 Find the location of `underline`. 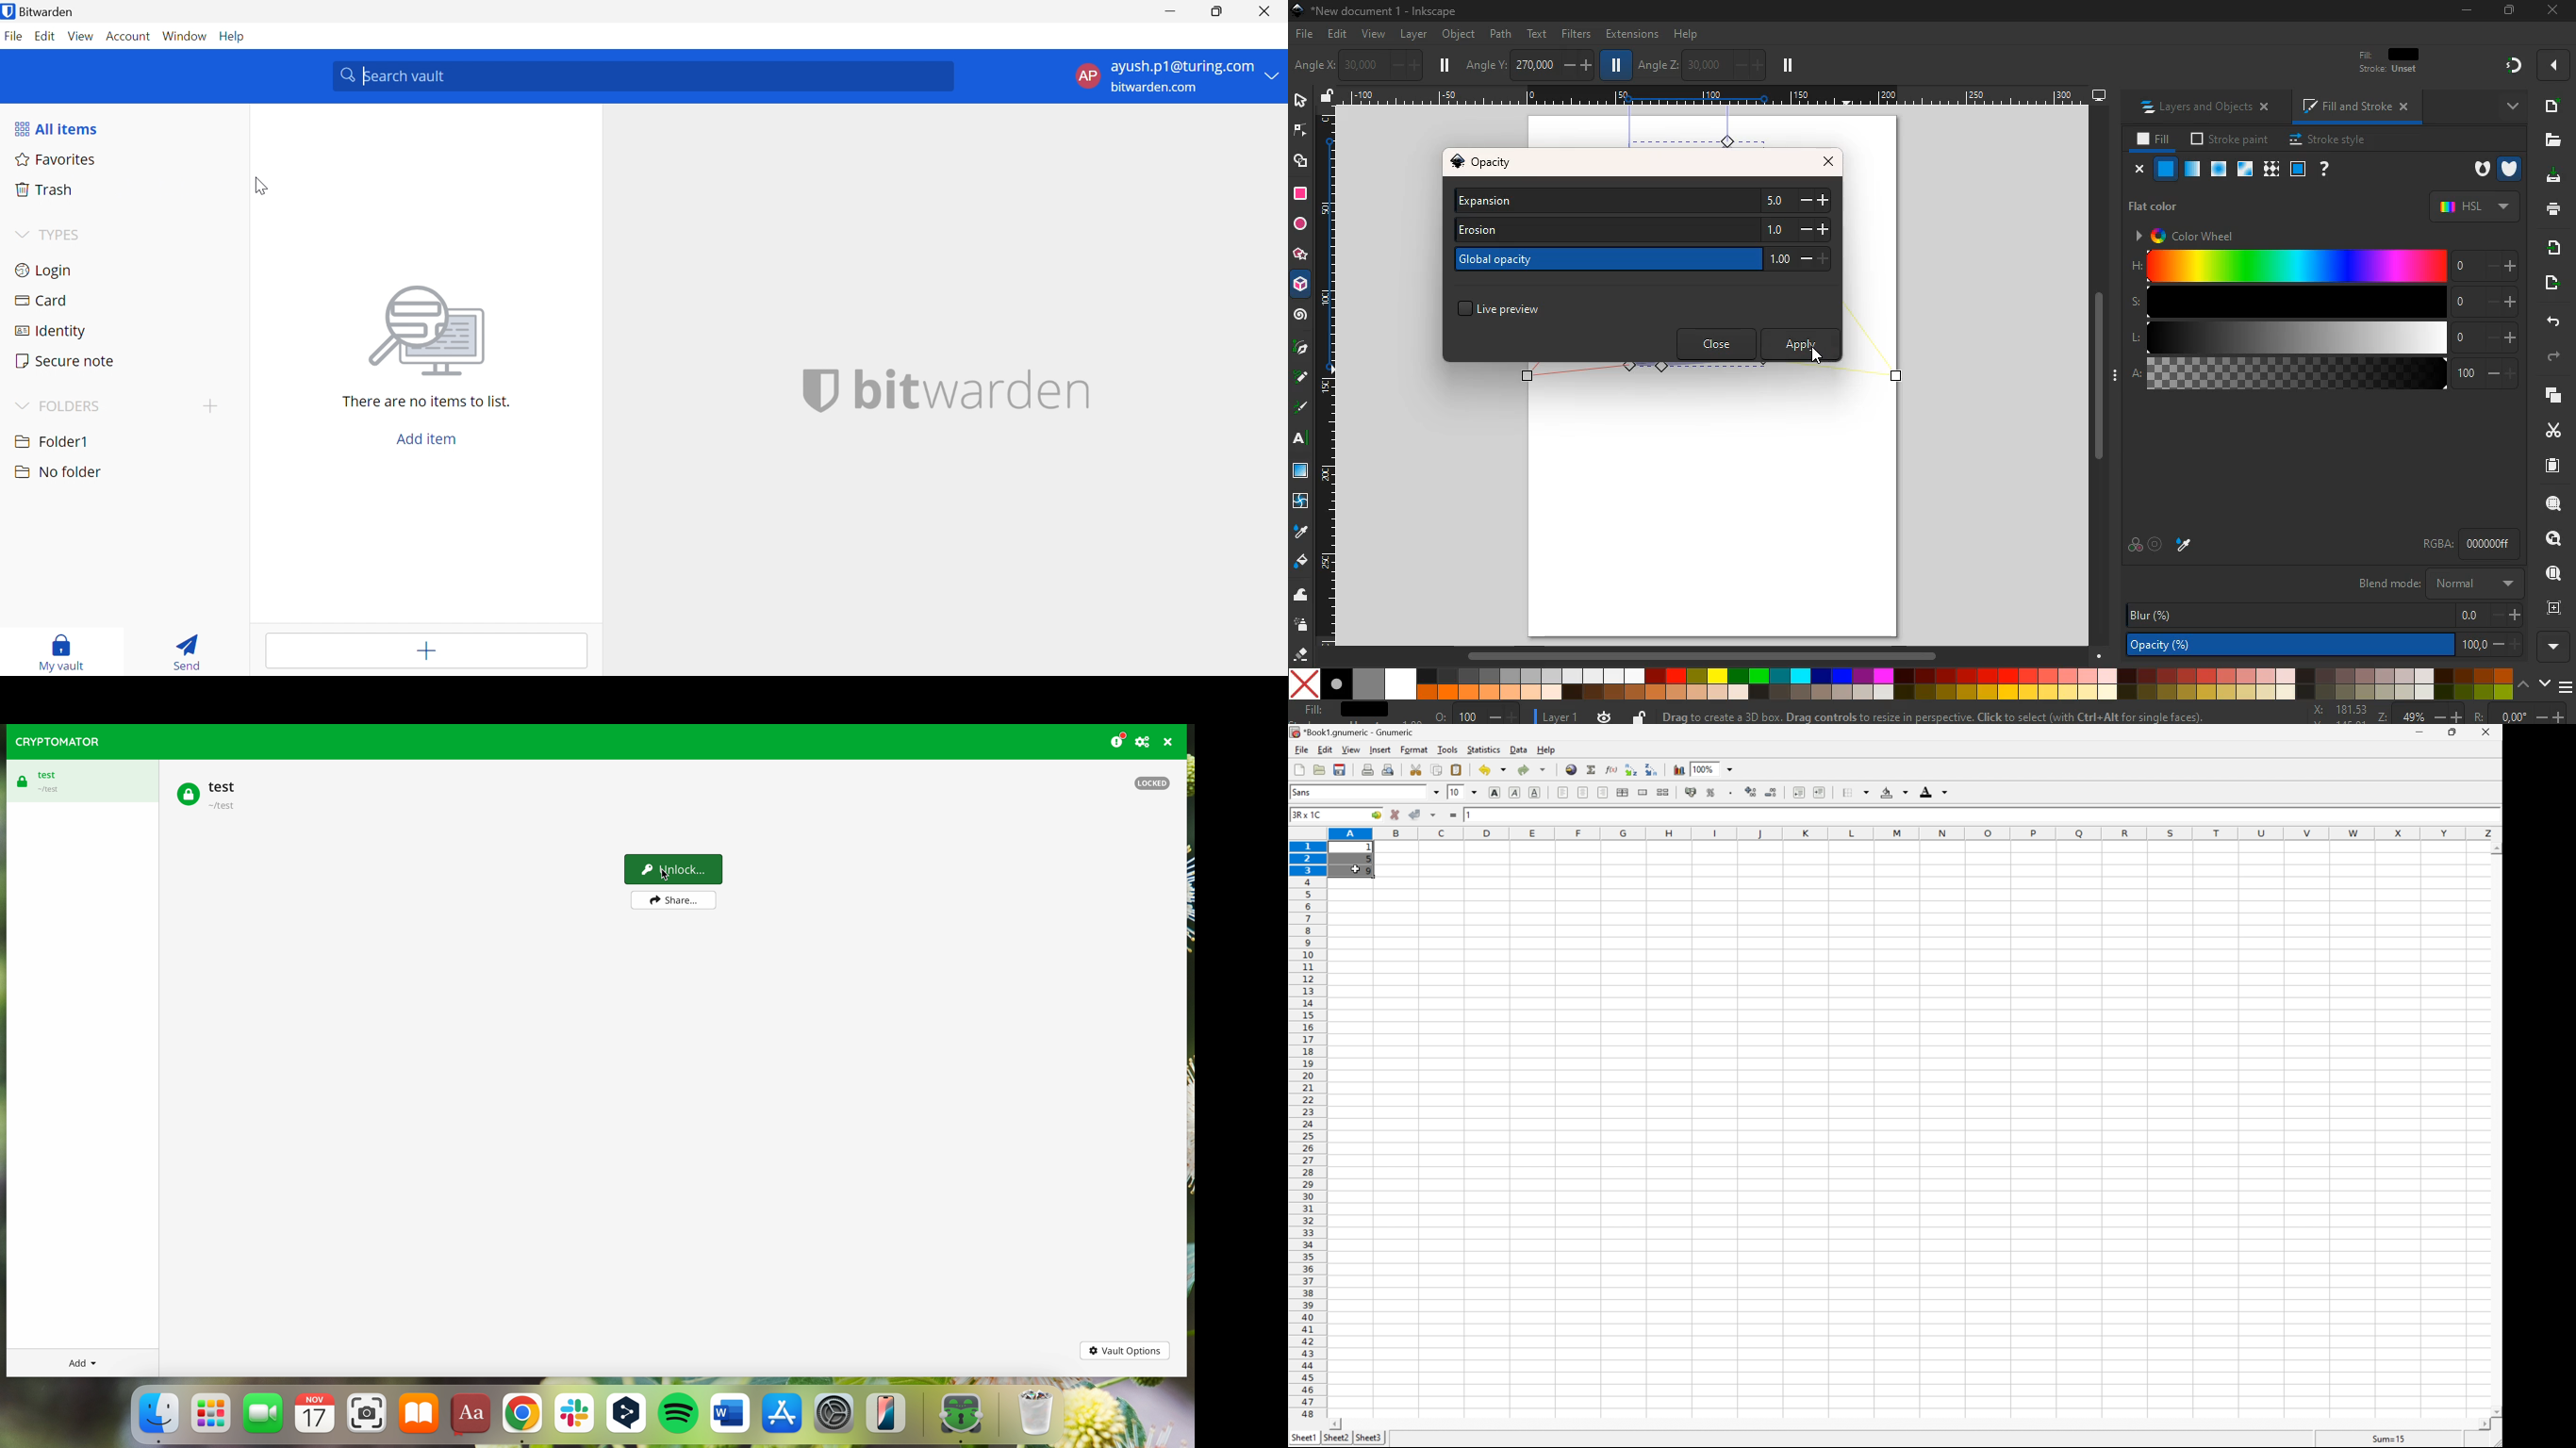

underline is located at coordinates (1536, 793).